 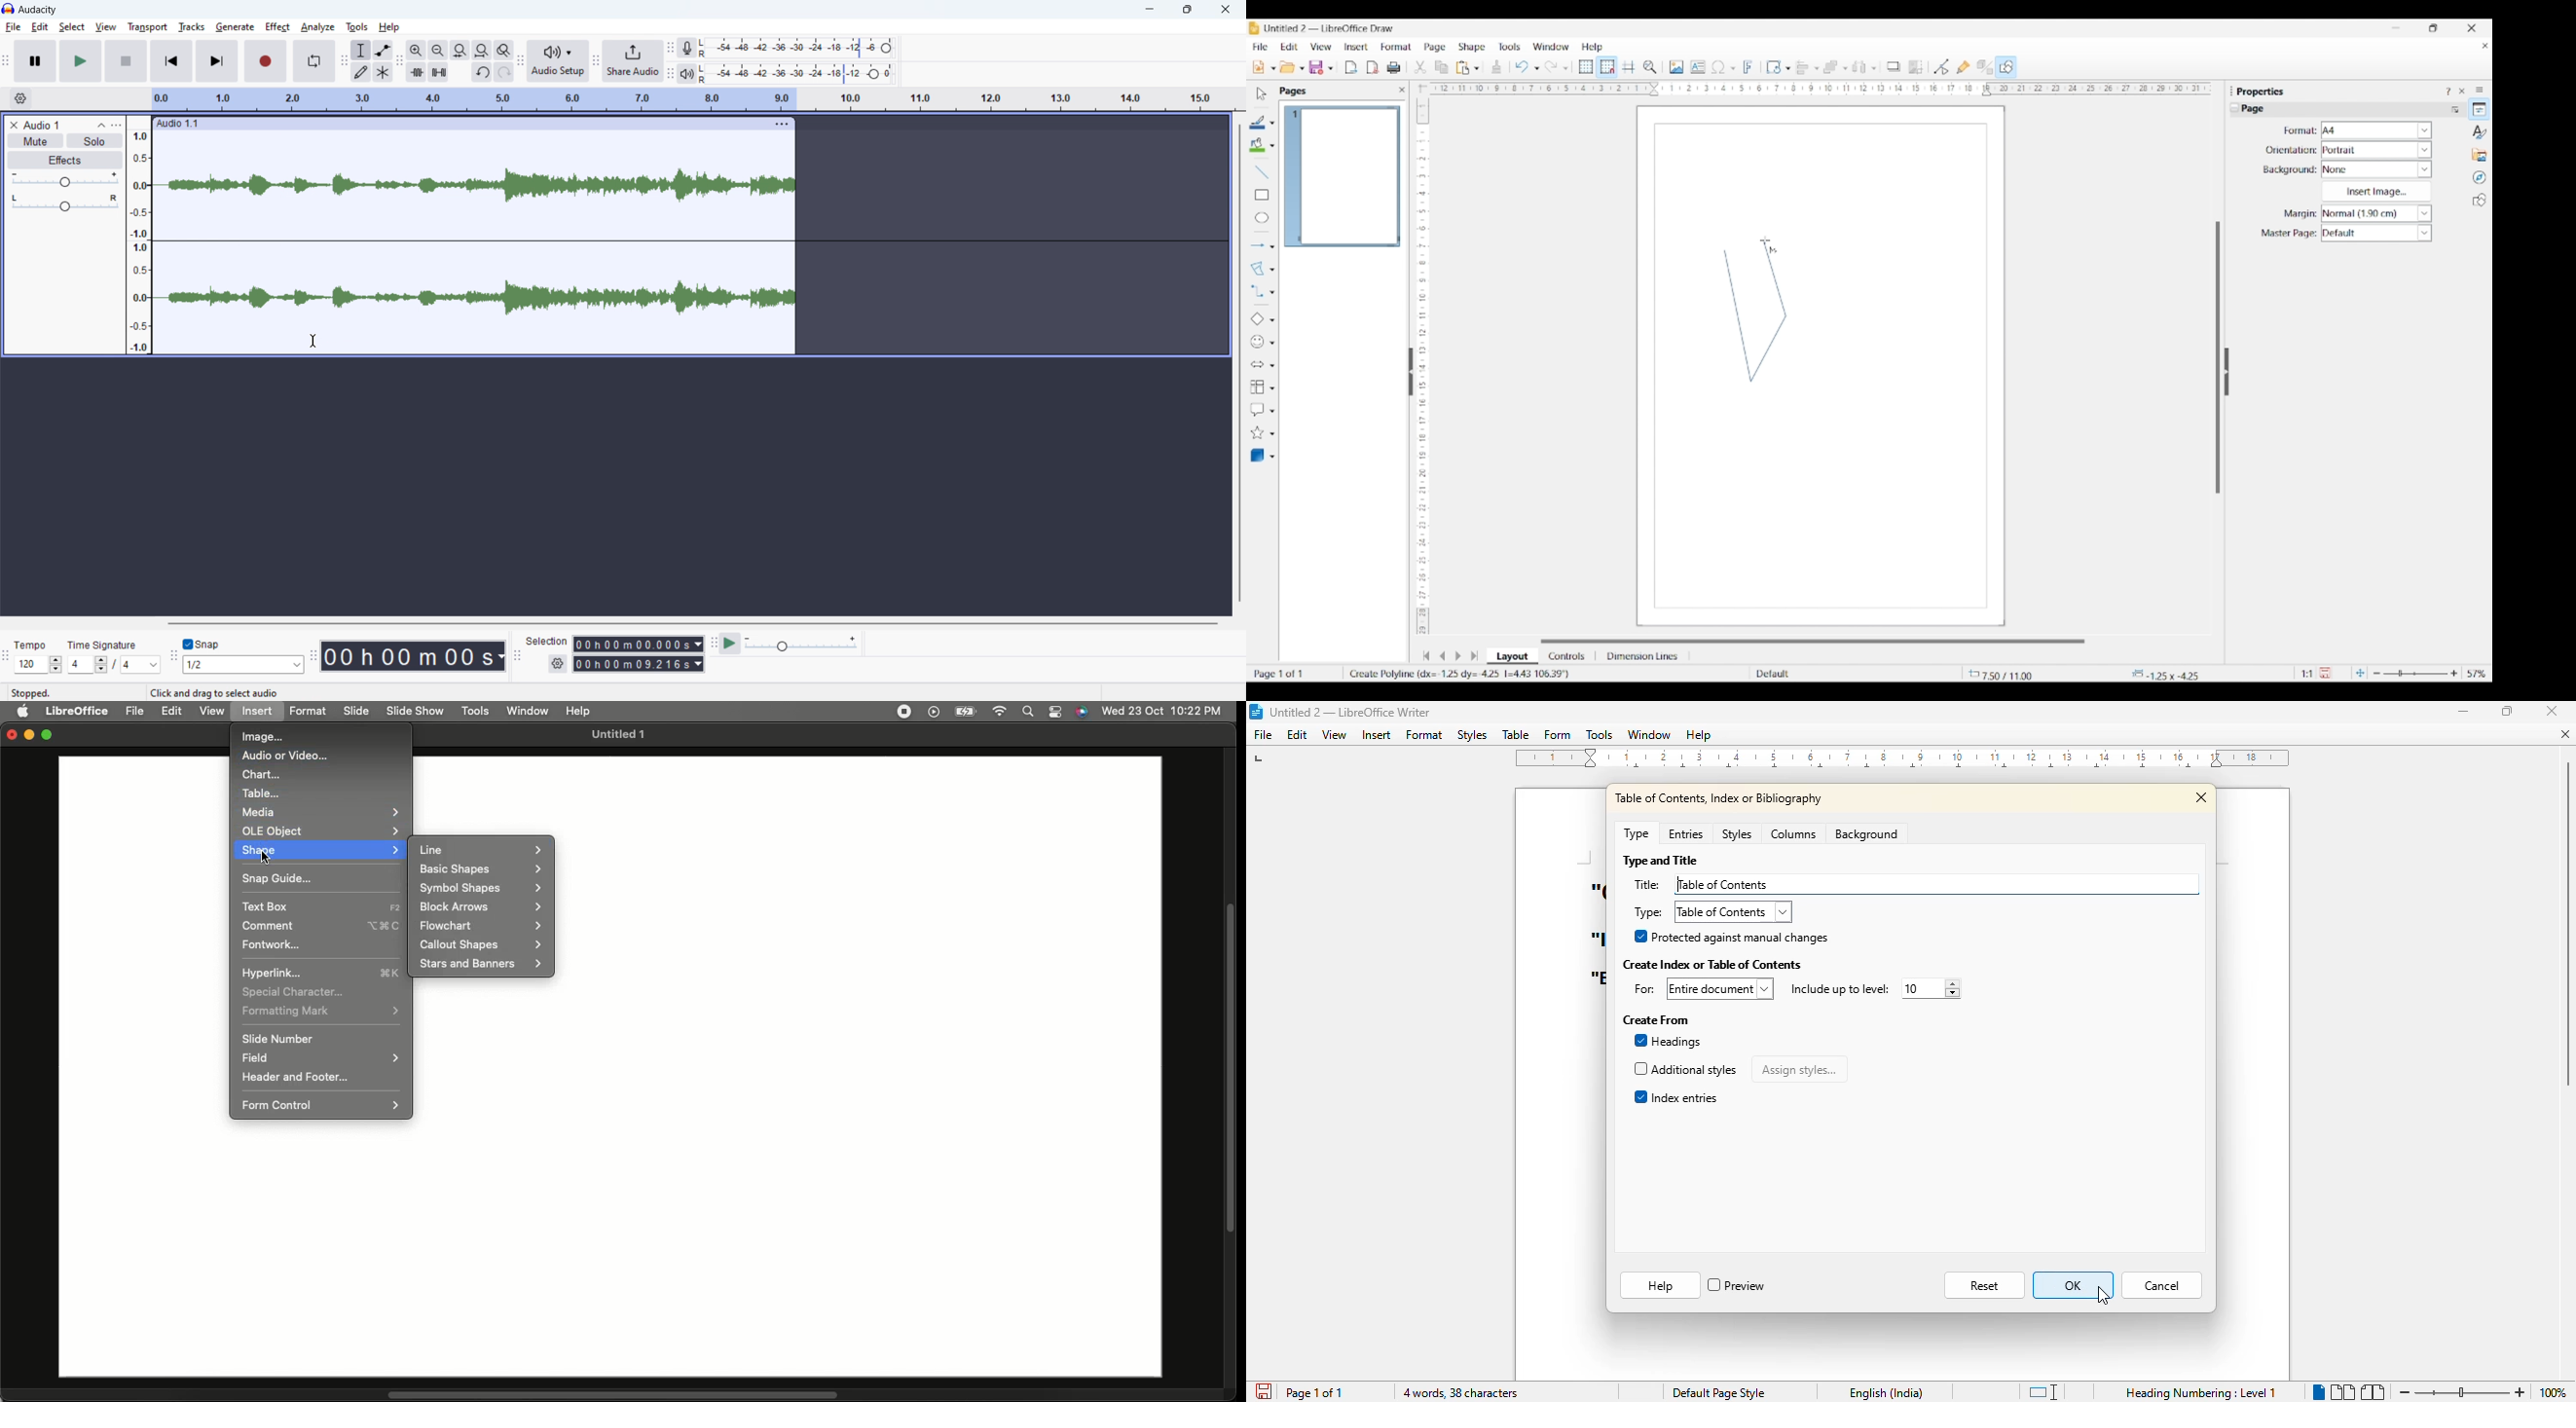 What do you see at coordinates (481, 907) in the screenshot?
I see `Block arrows` at bounding box center [481, 907].